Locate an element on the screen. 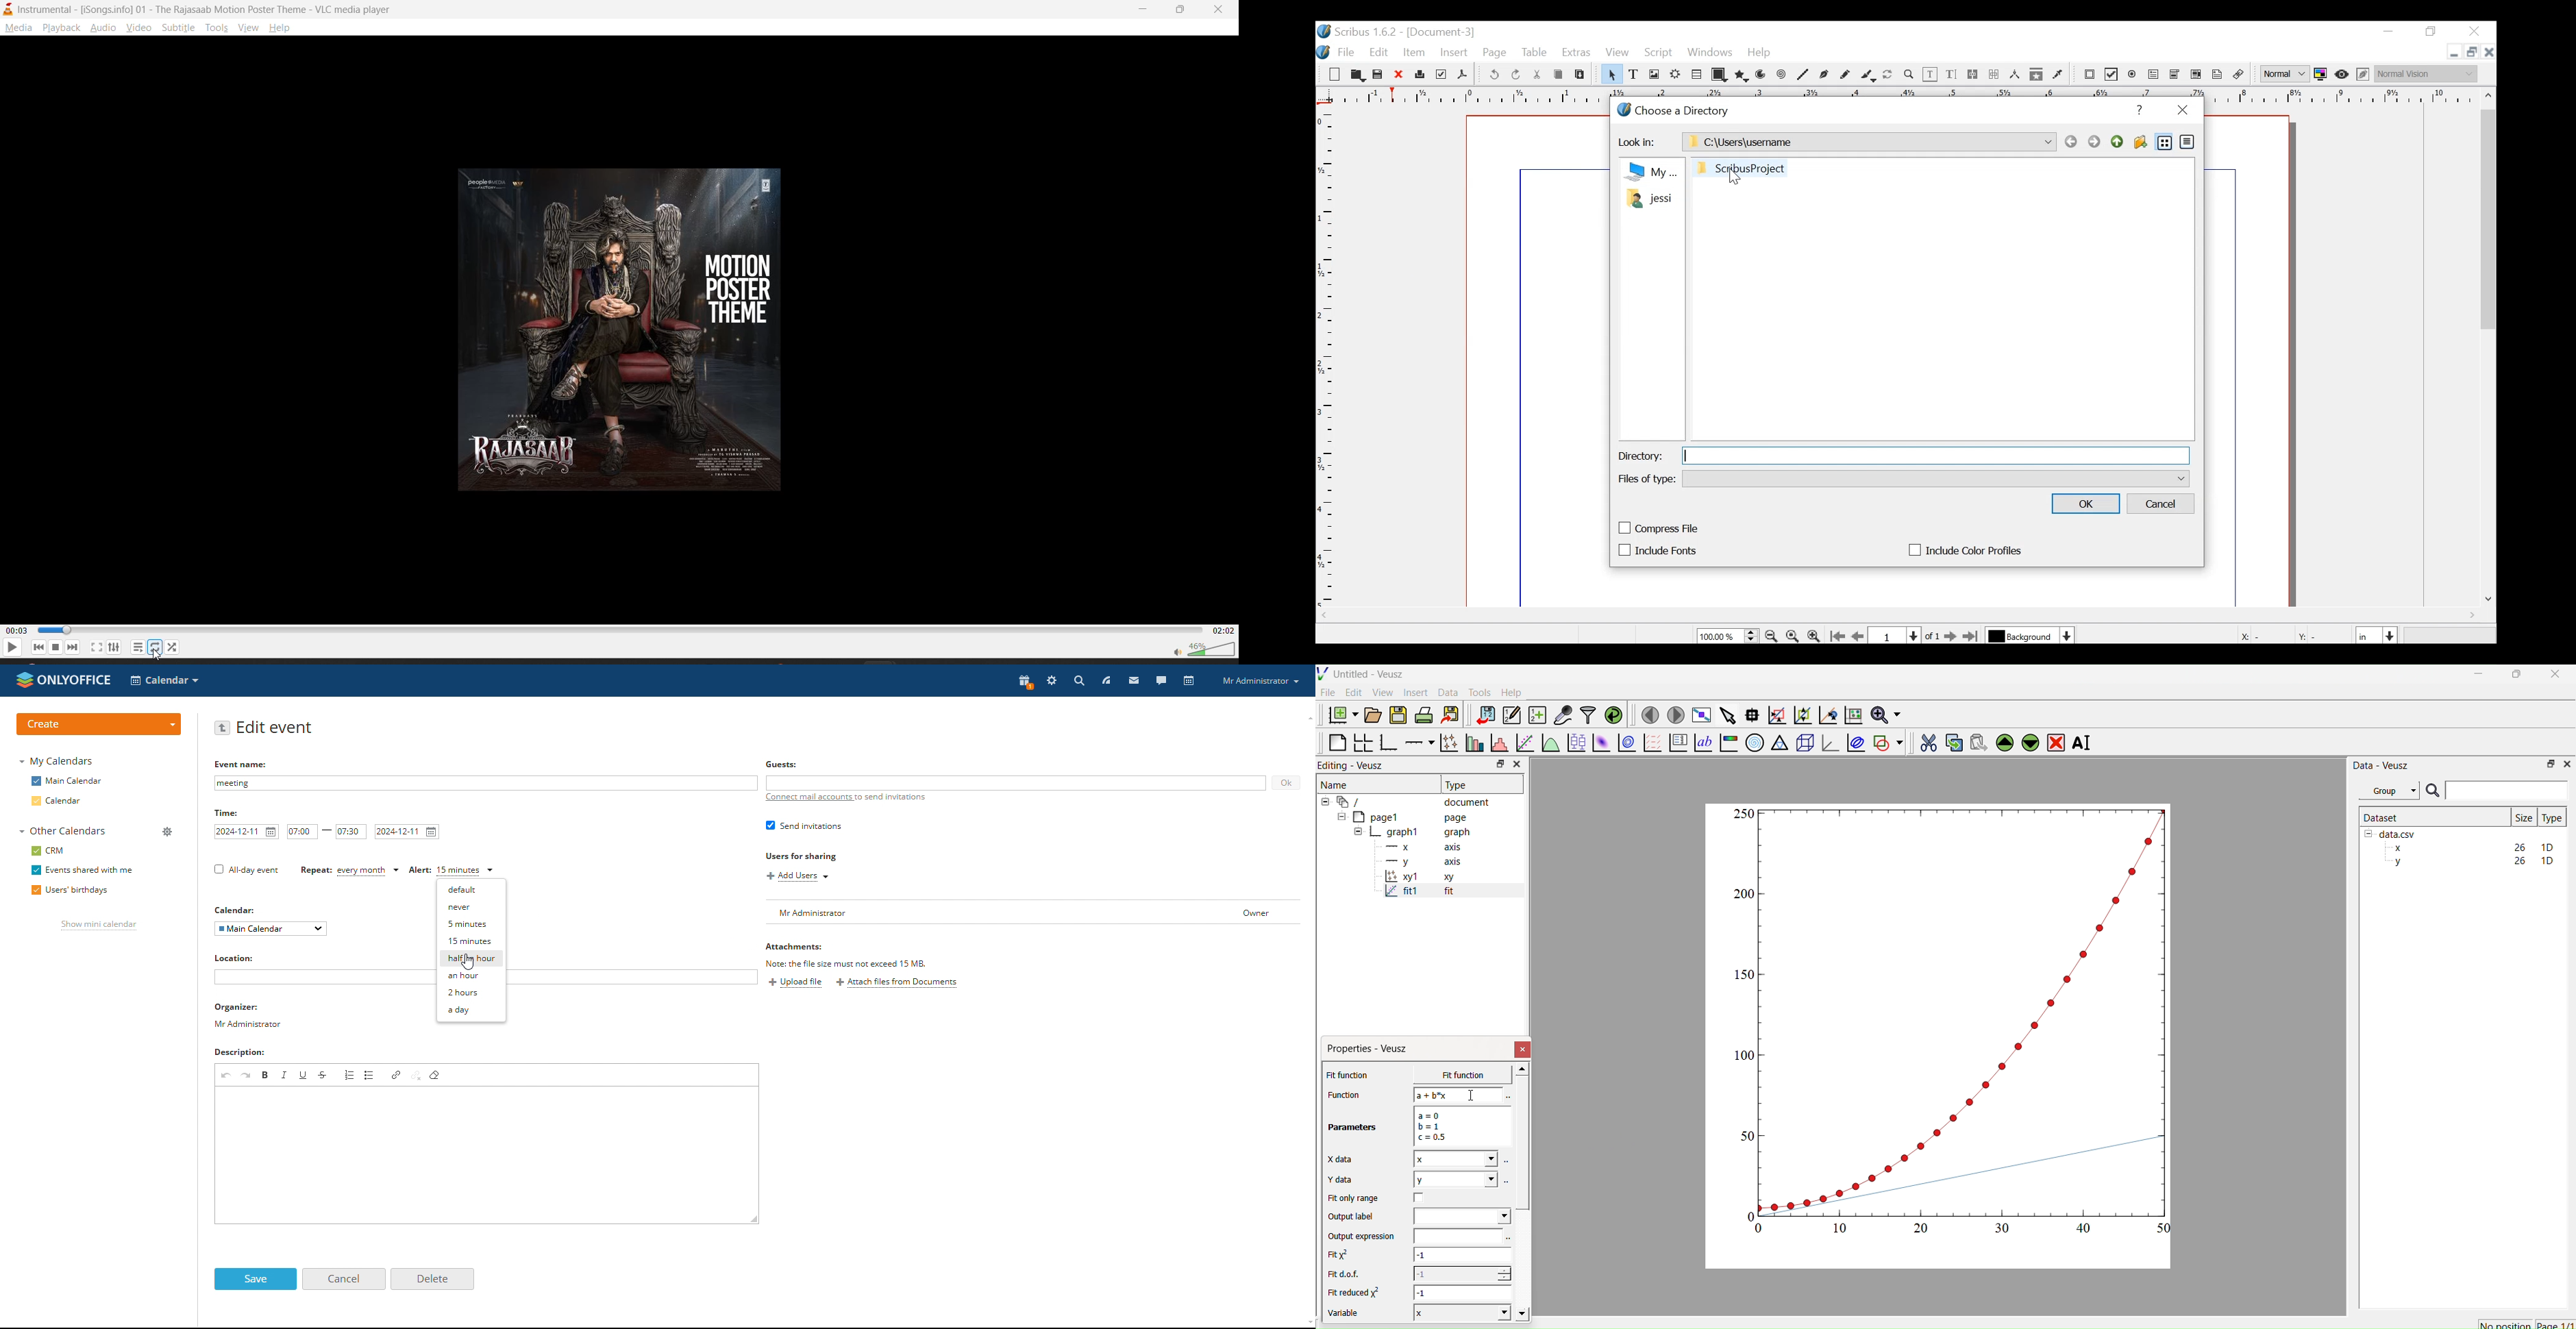 The image size is (2576, 1344). default is located at coordinates (470, 890).